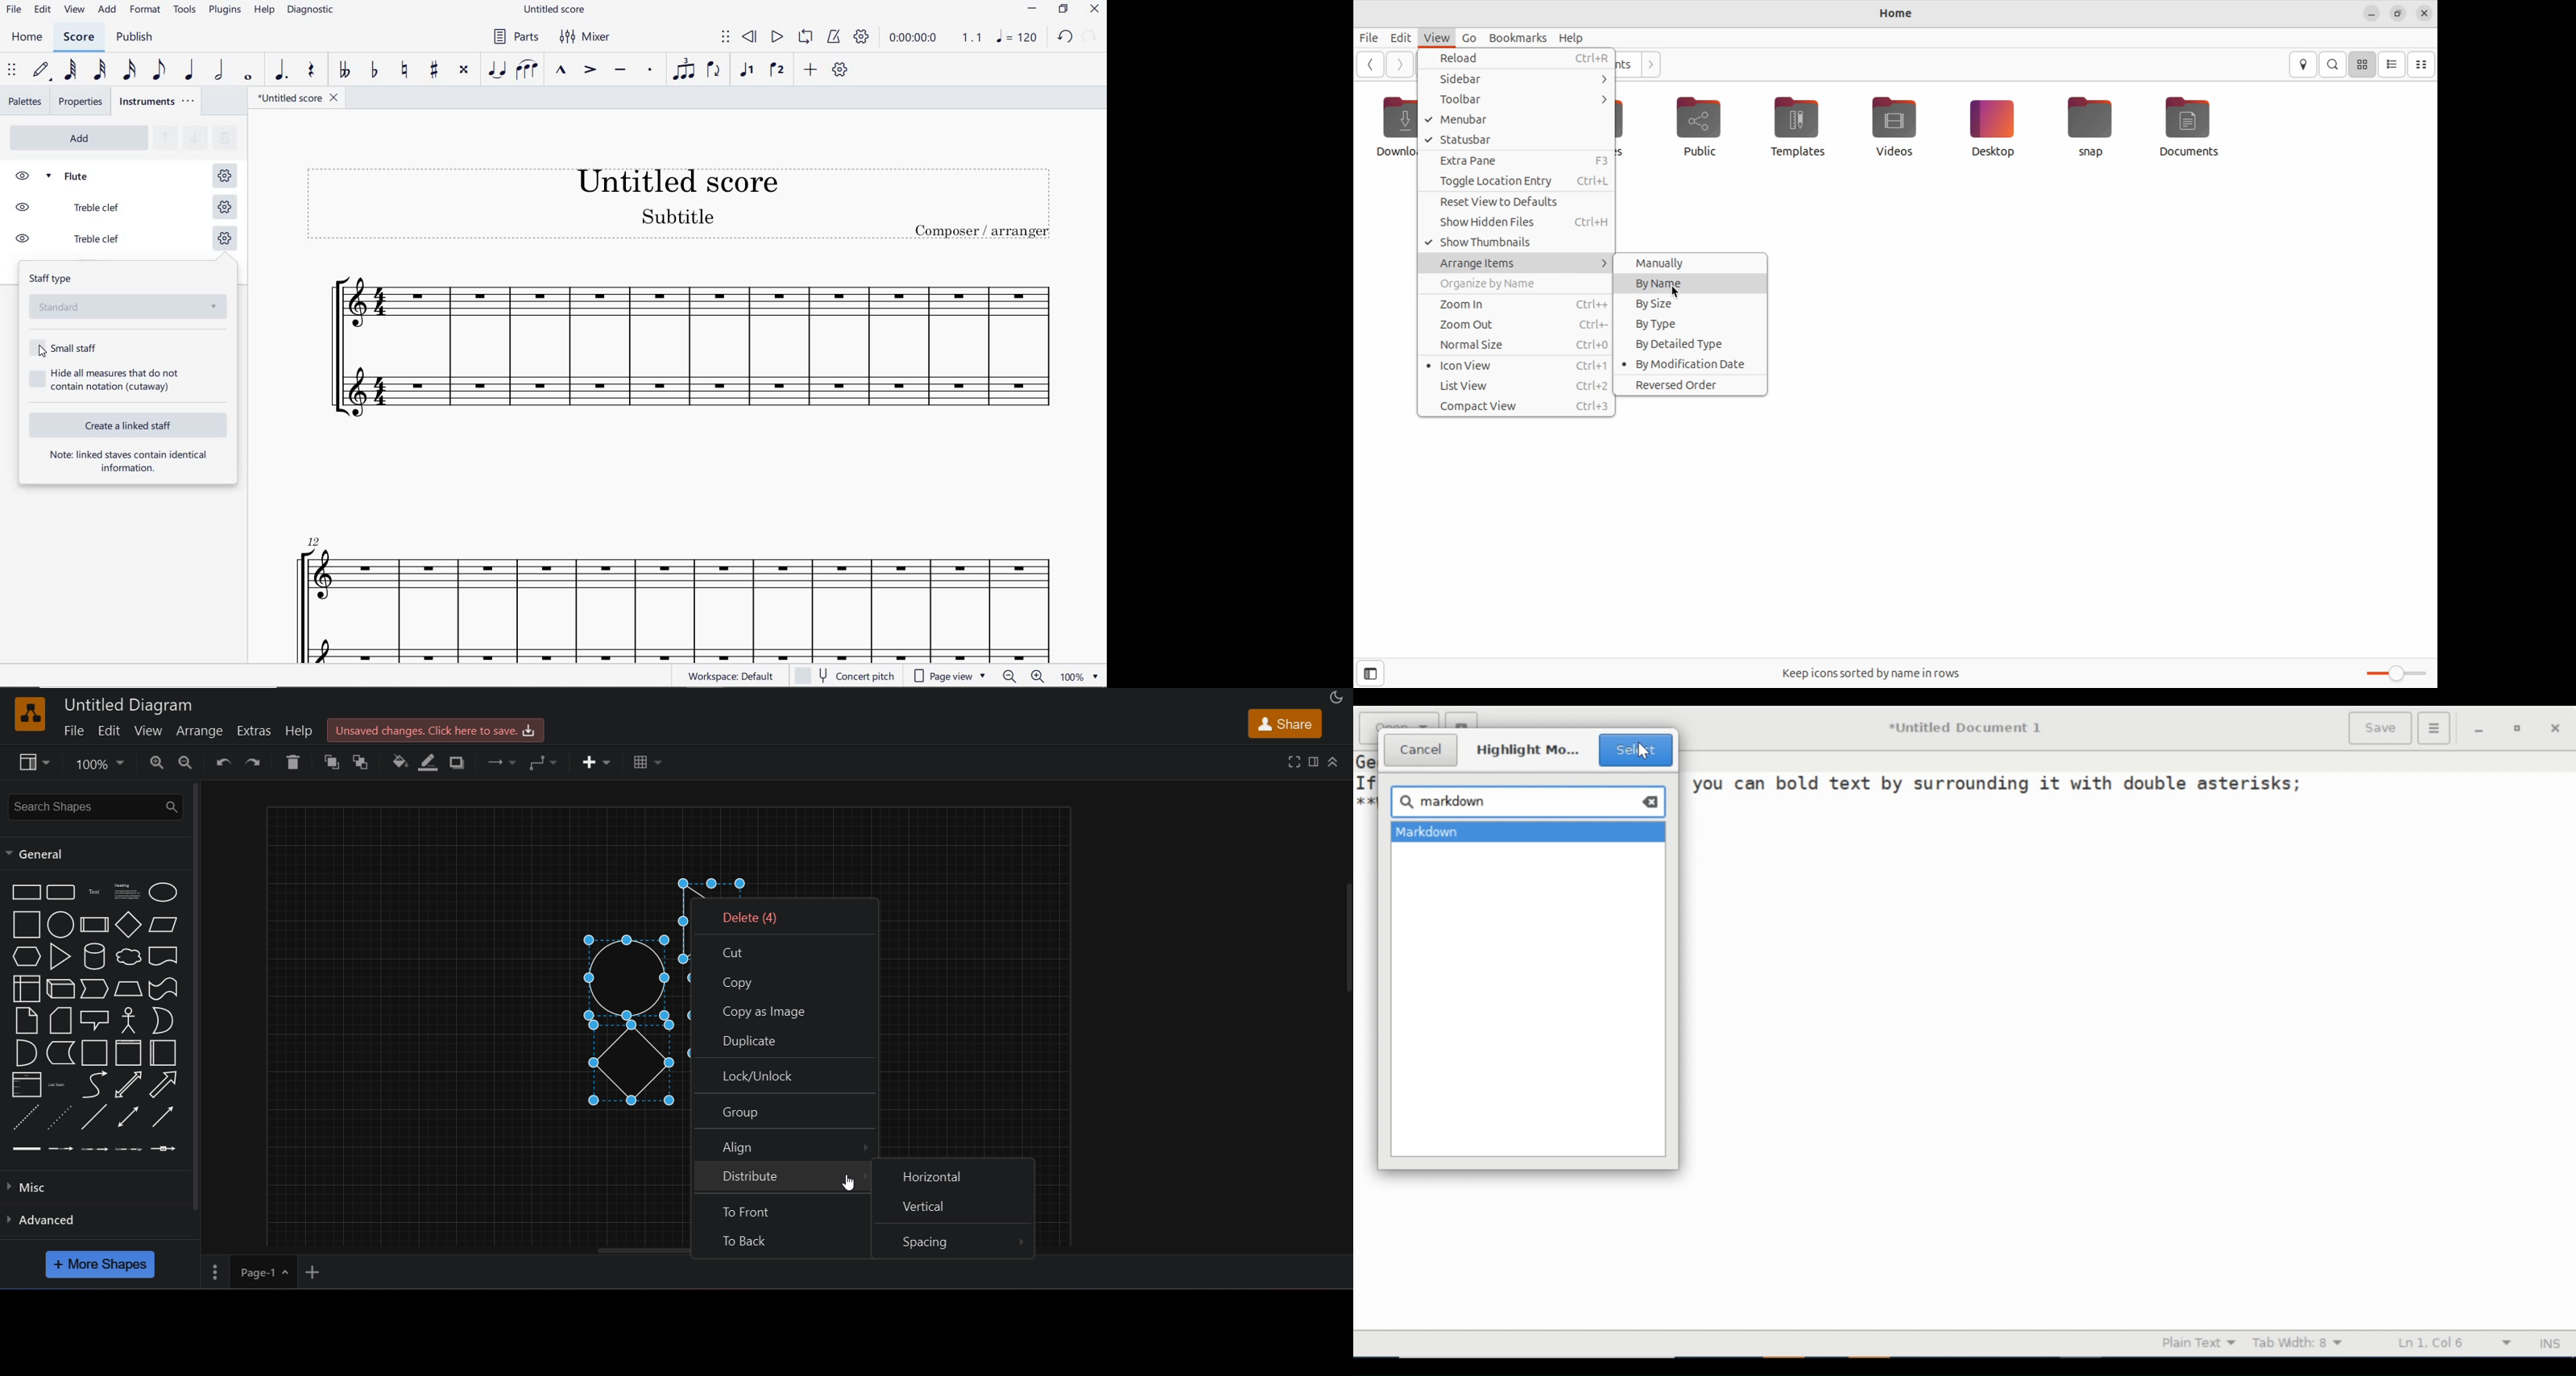 Image resolution: width=2576 pixels, height=1400 pixels. What do you see at coordinates (296, 762) in the screenshot?
I see `delete` at bounding box center [296, 762].